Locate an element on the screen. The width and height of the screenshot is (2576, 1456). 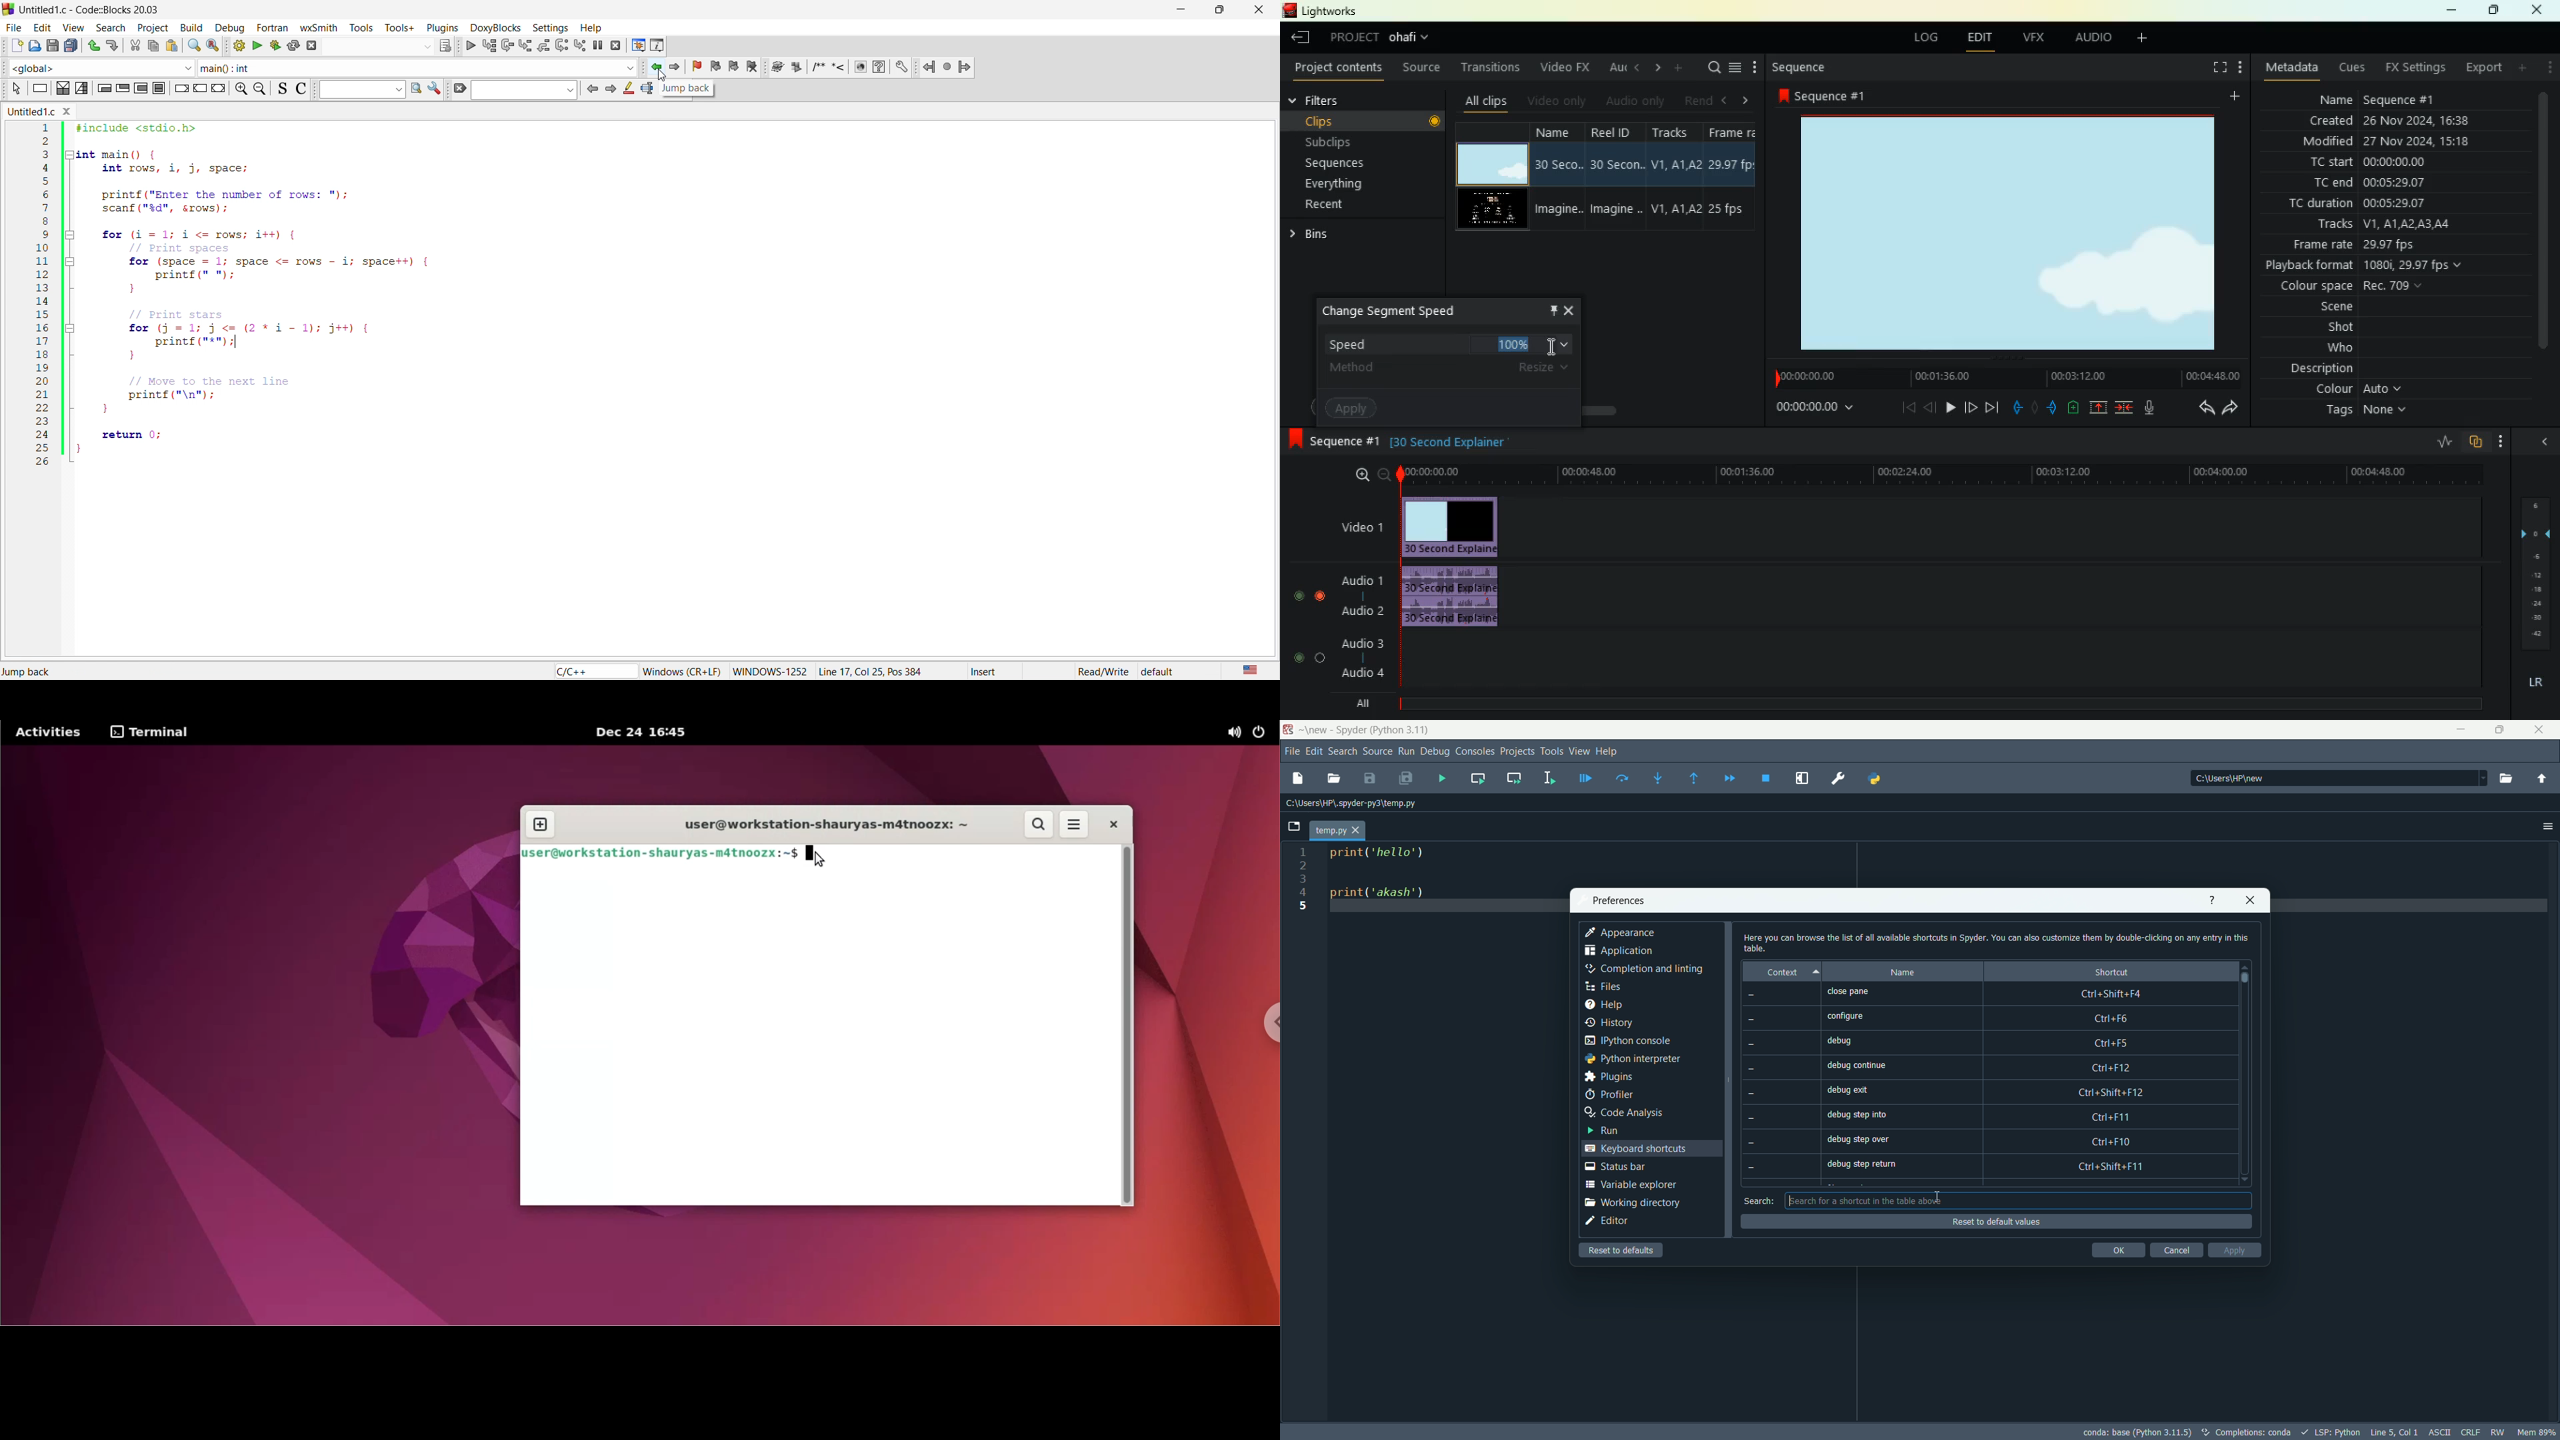
view is located at coordinates (71, 26).